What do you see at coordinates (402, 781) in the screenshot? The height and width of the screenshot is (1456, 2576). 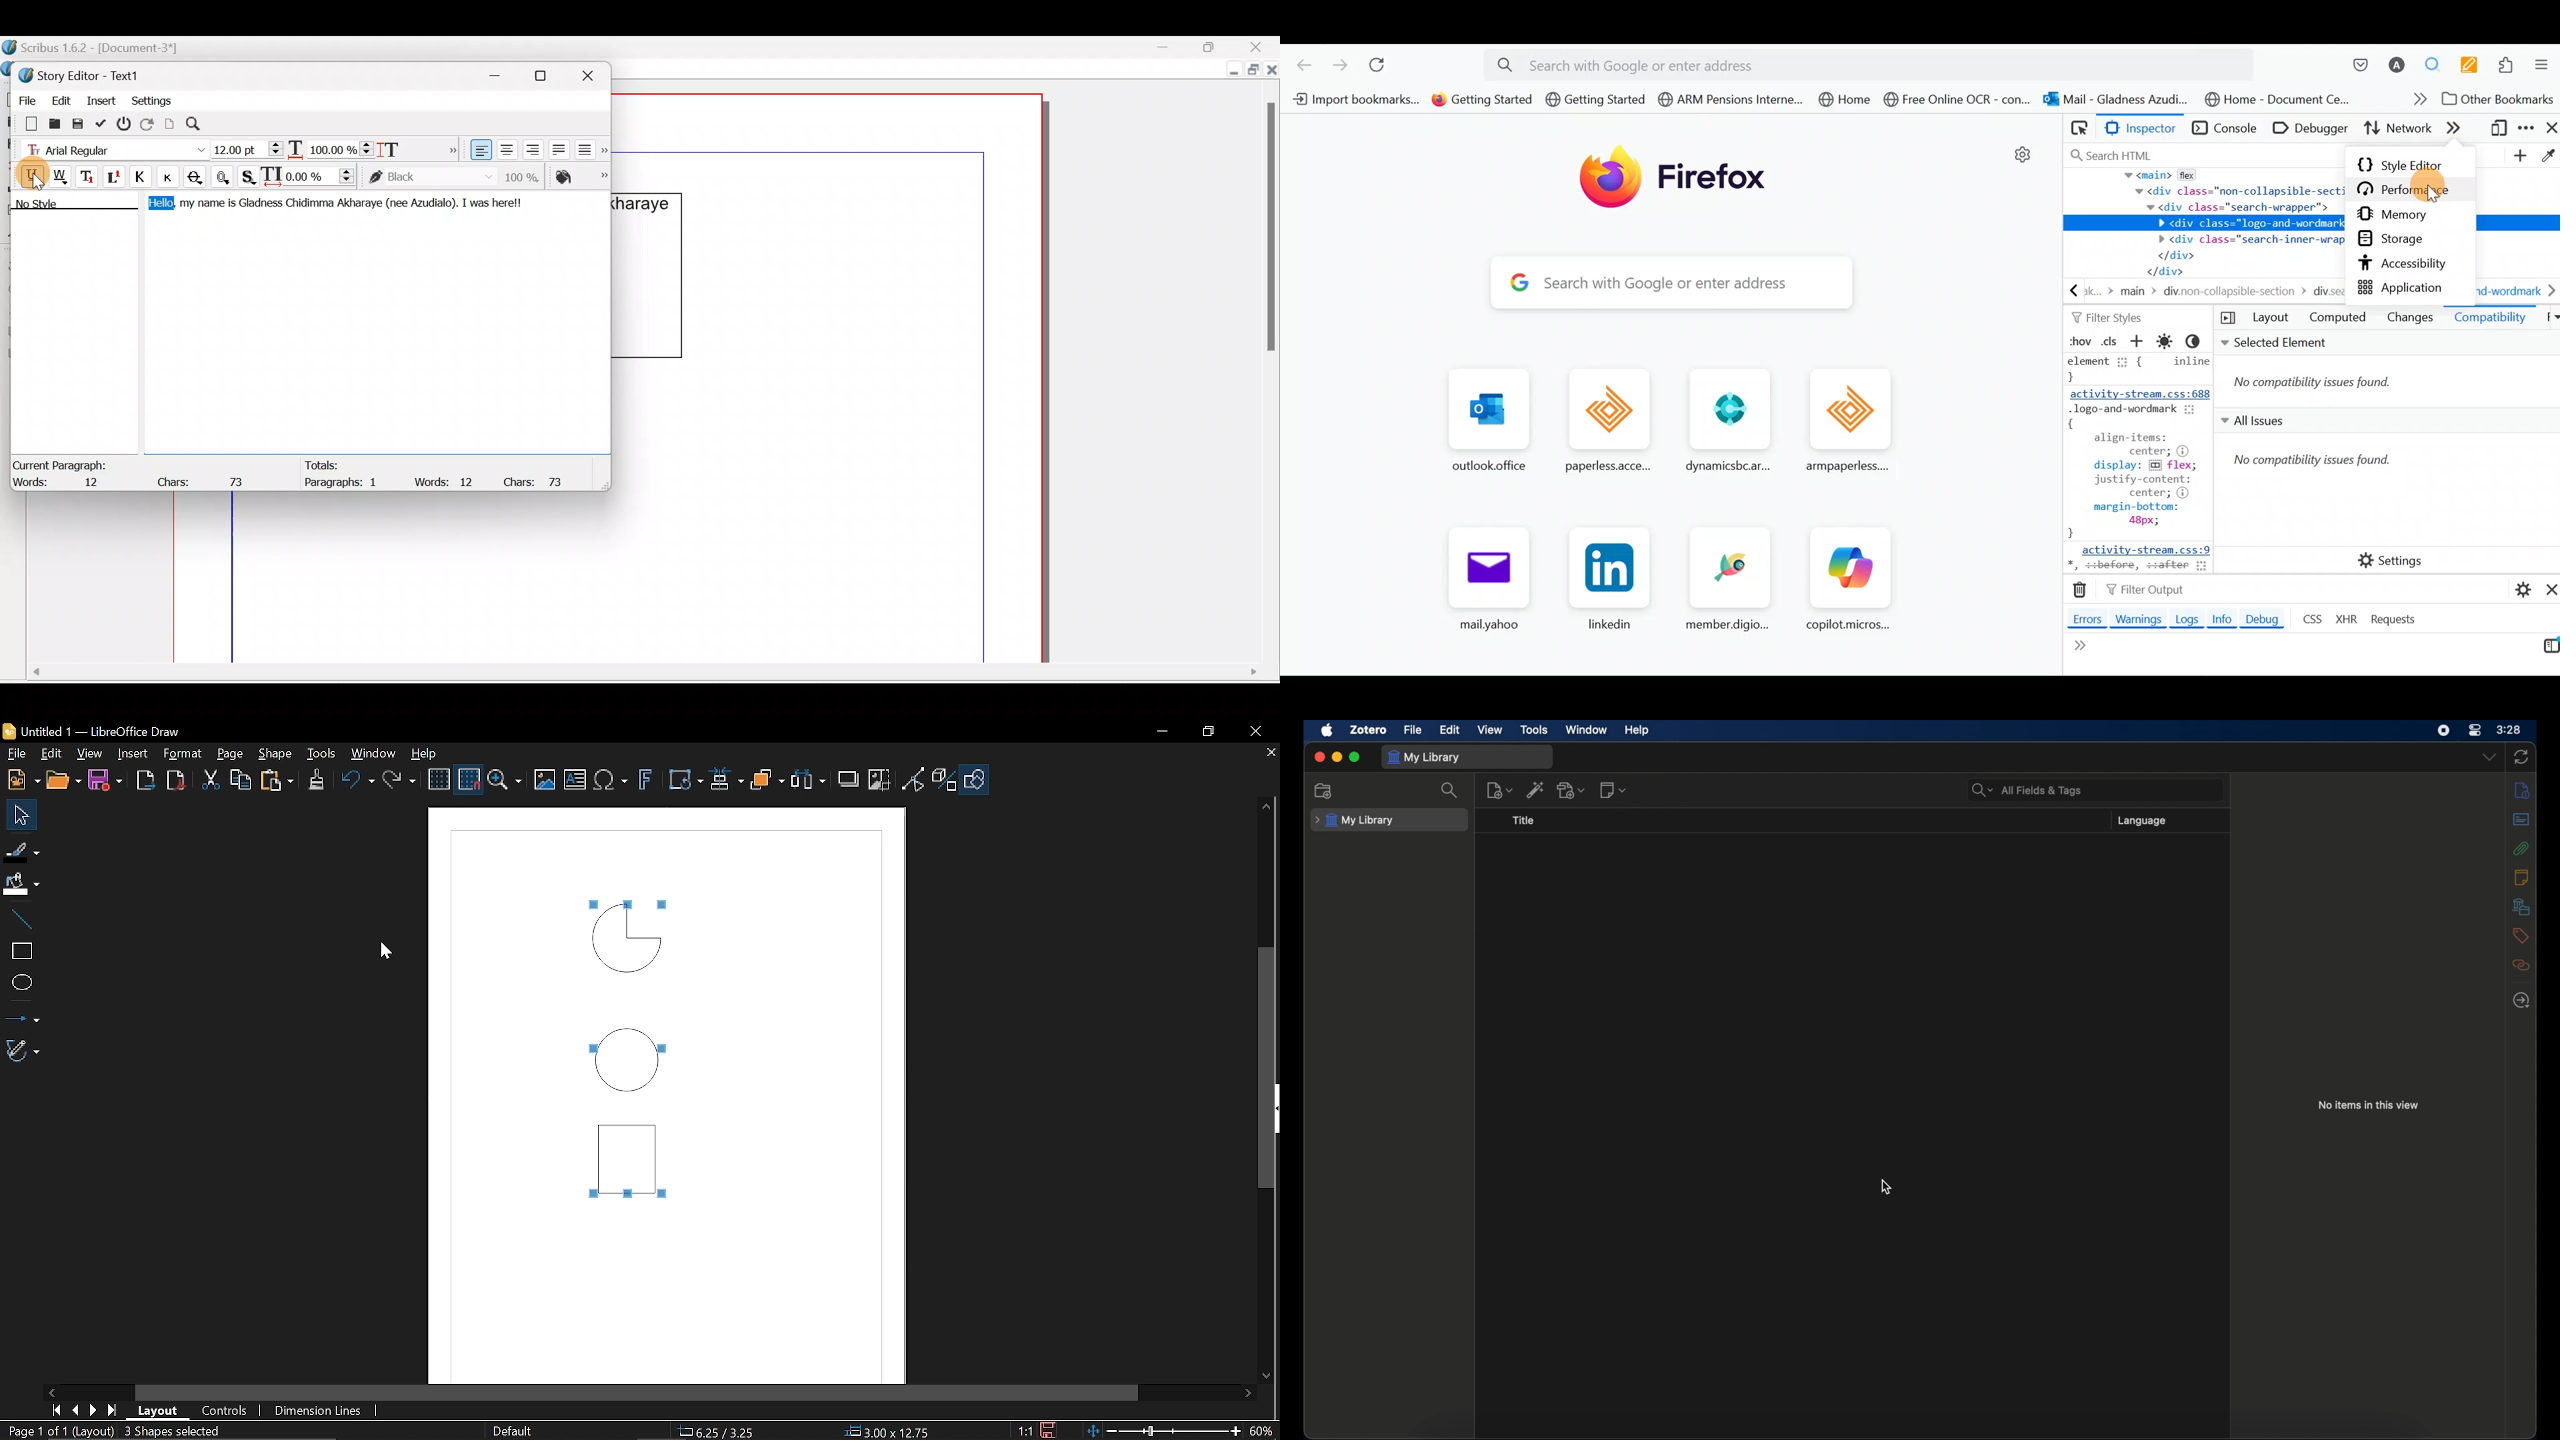 I see `Redo` at bounding box center [402, 781].